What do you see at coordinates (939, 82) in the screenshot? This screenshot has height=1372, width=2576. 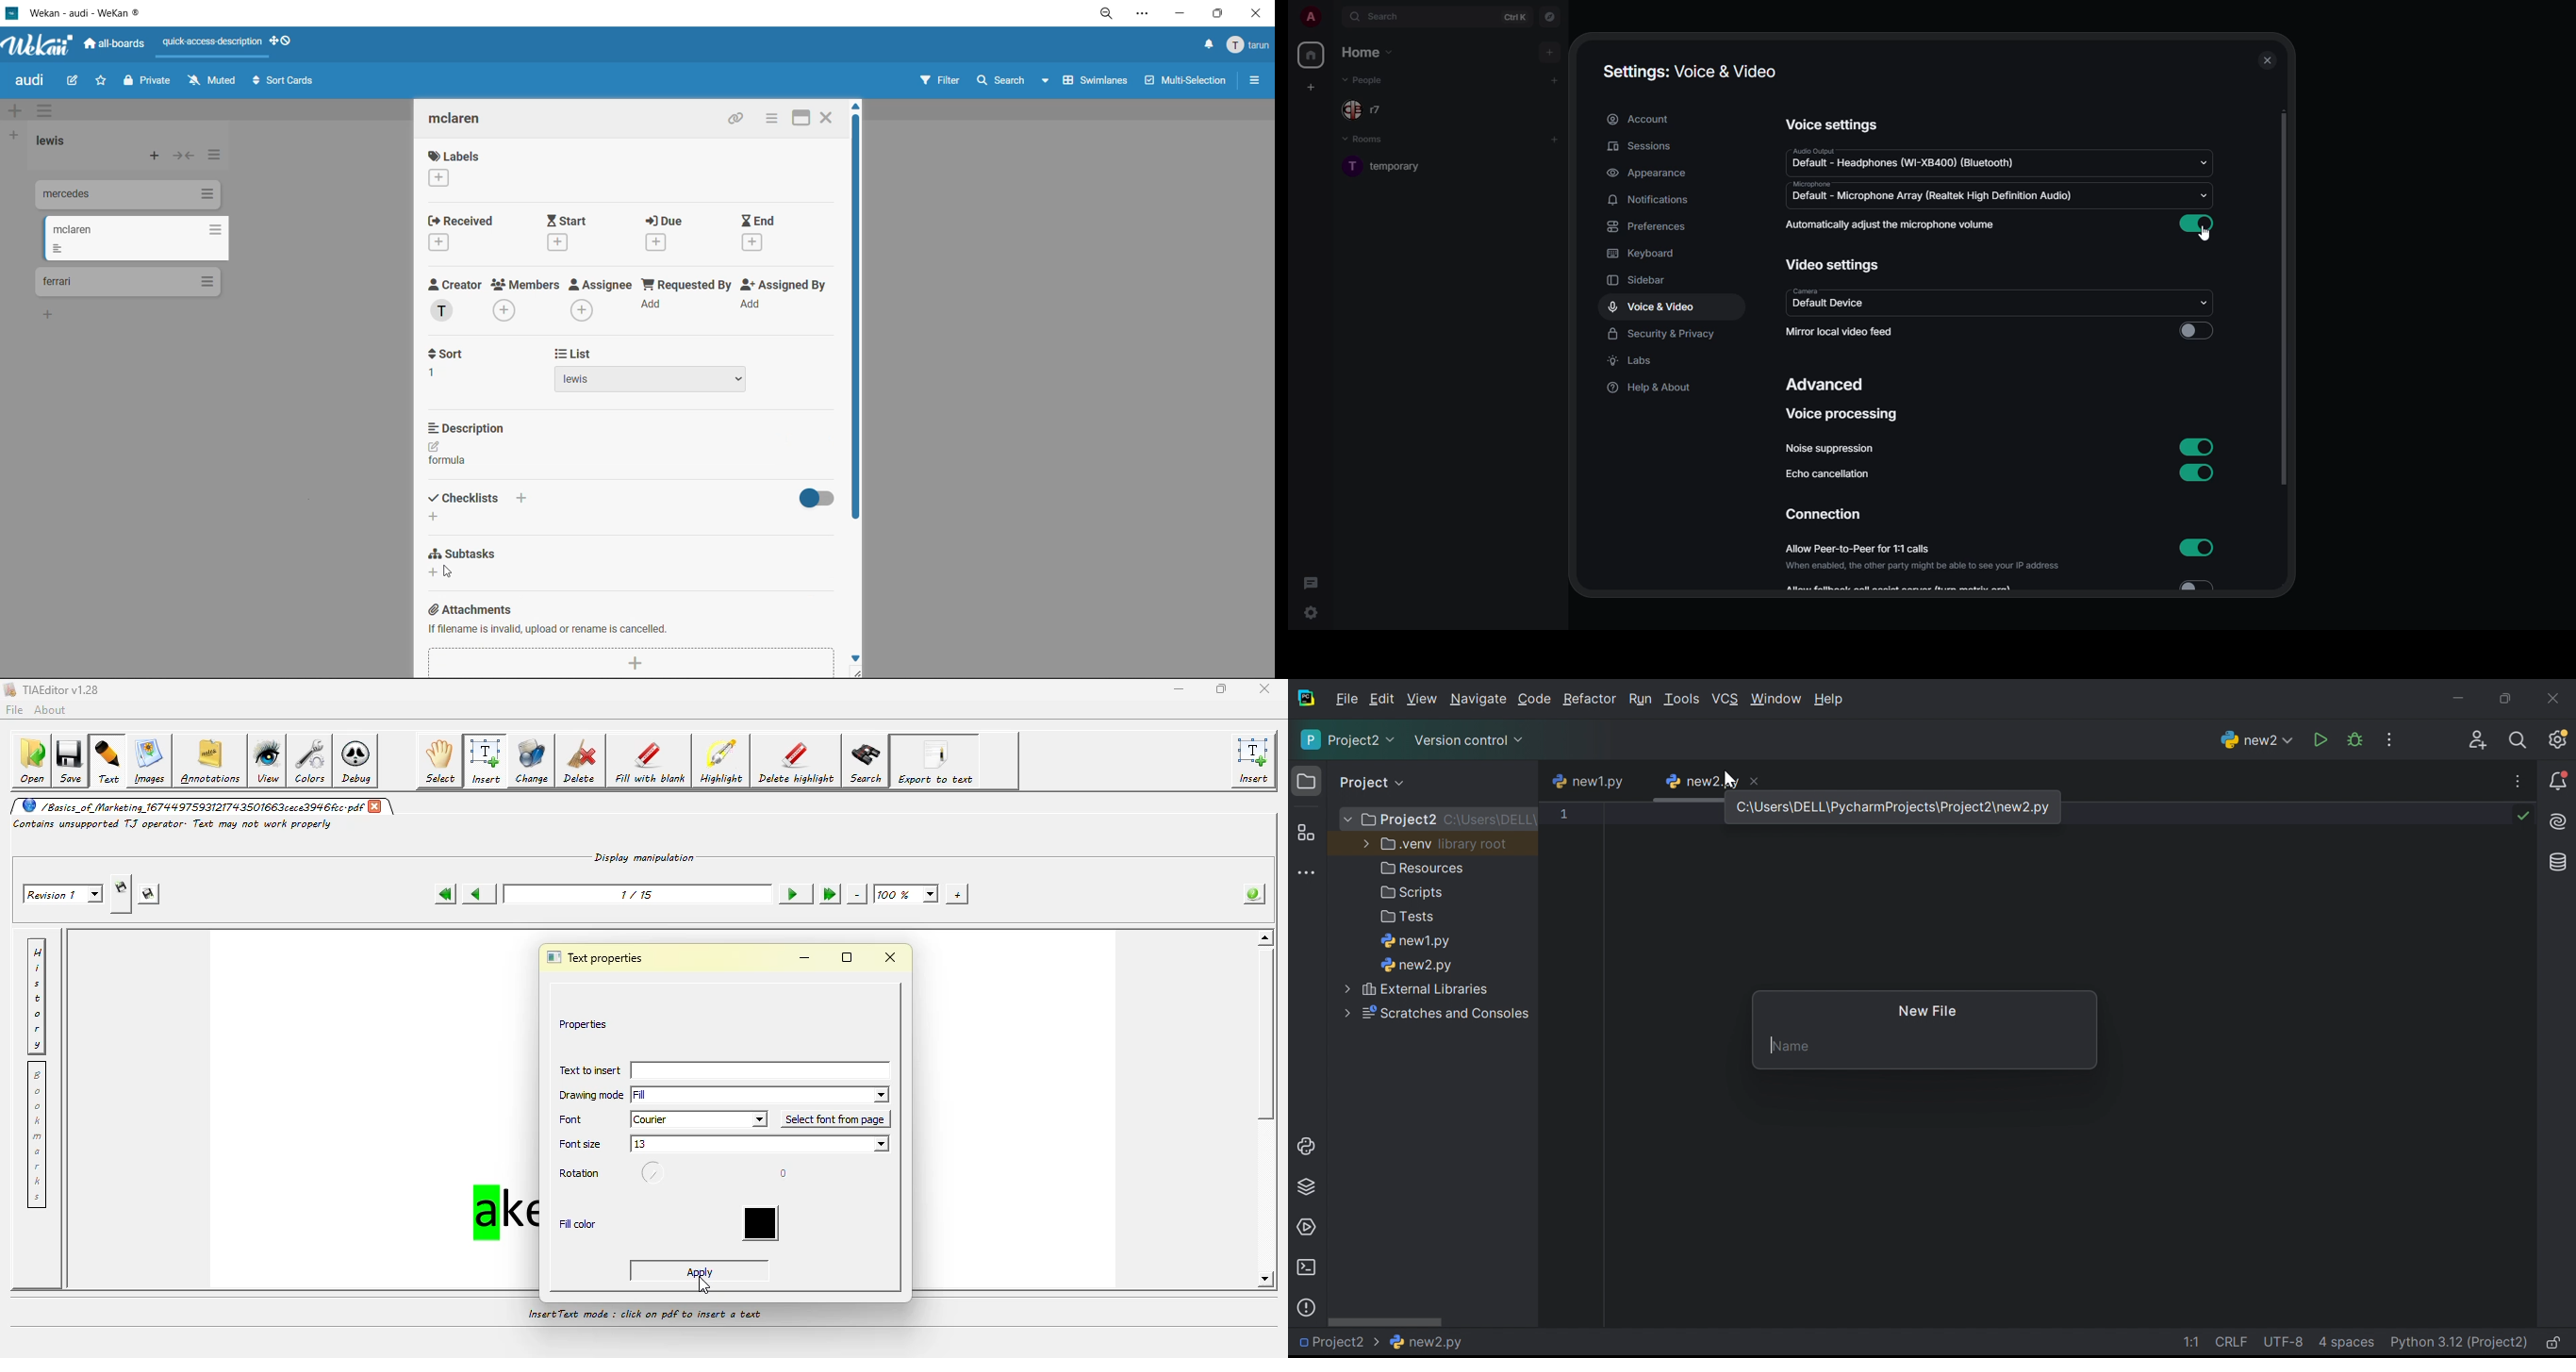 I see `filter` at bounding box center [939, 82].